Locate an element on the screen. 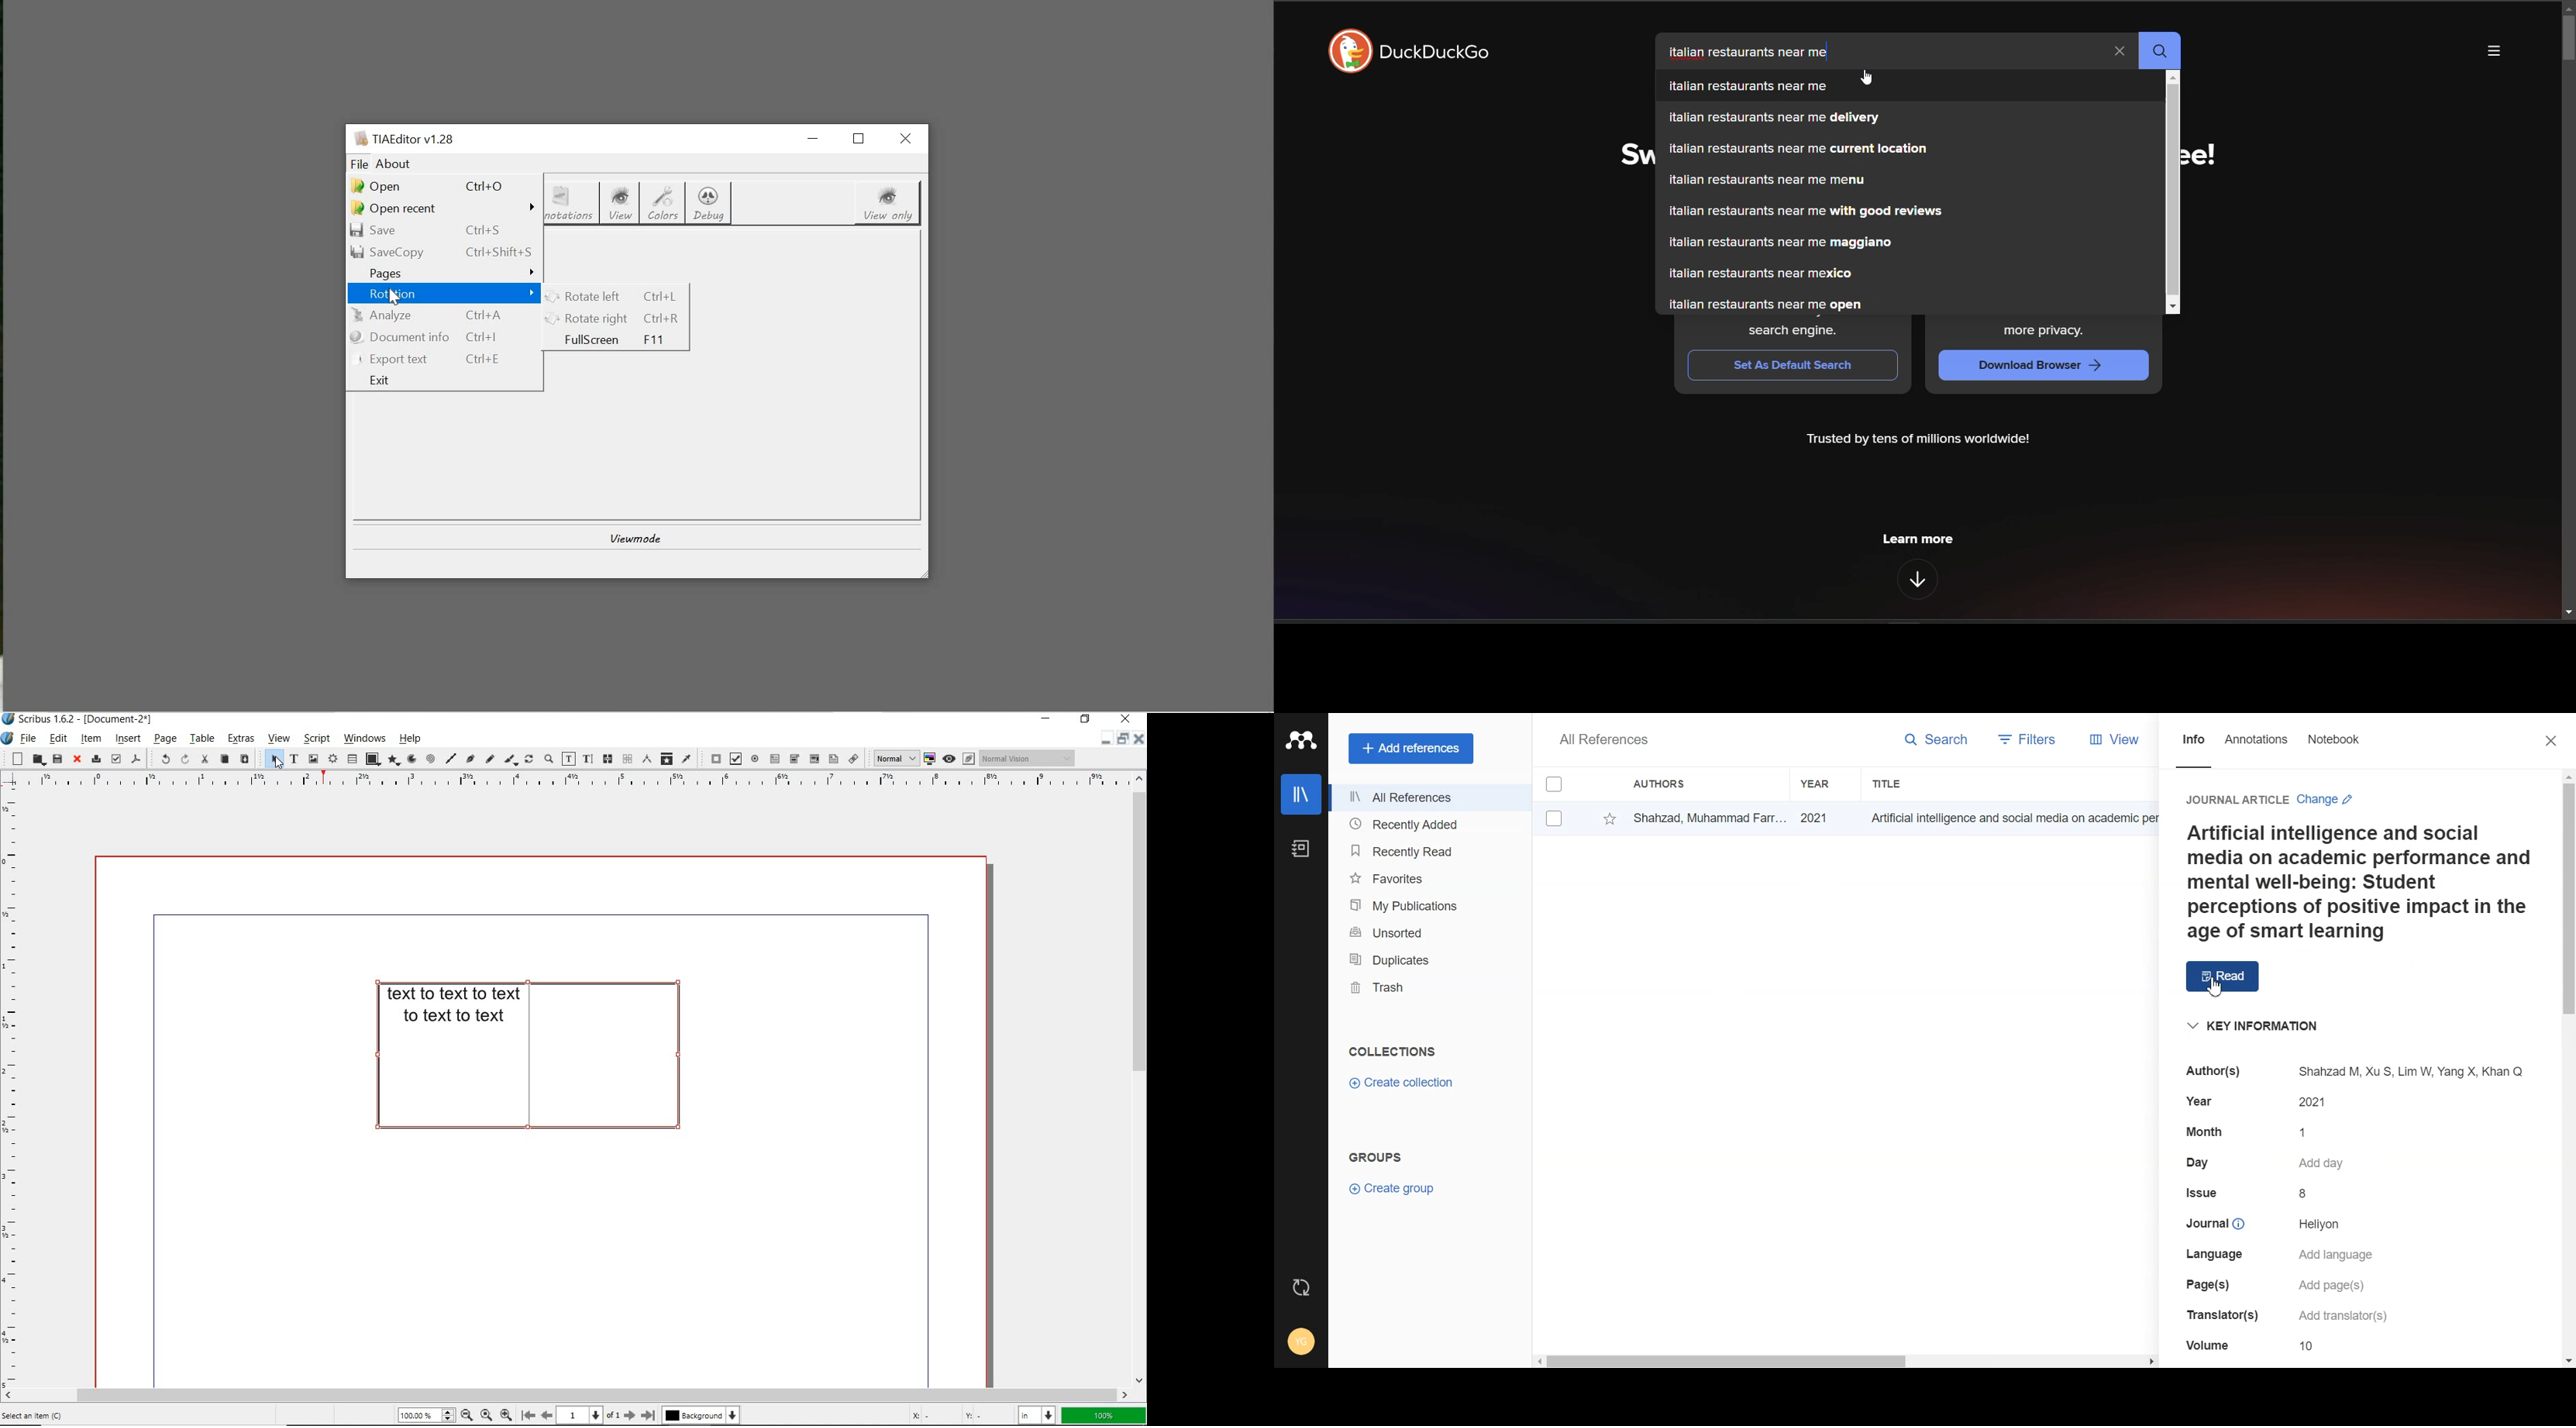 This screenshot has width=2576, height=1428. Trash is located at coordinates (1428, 989).